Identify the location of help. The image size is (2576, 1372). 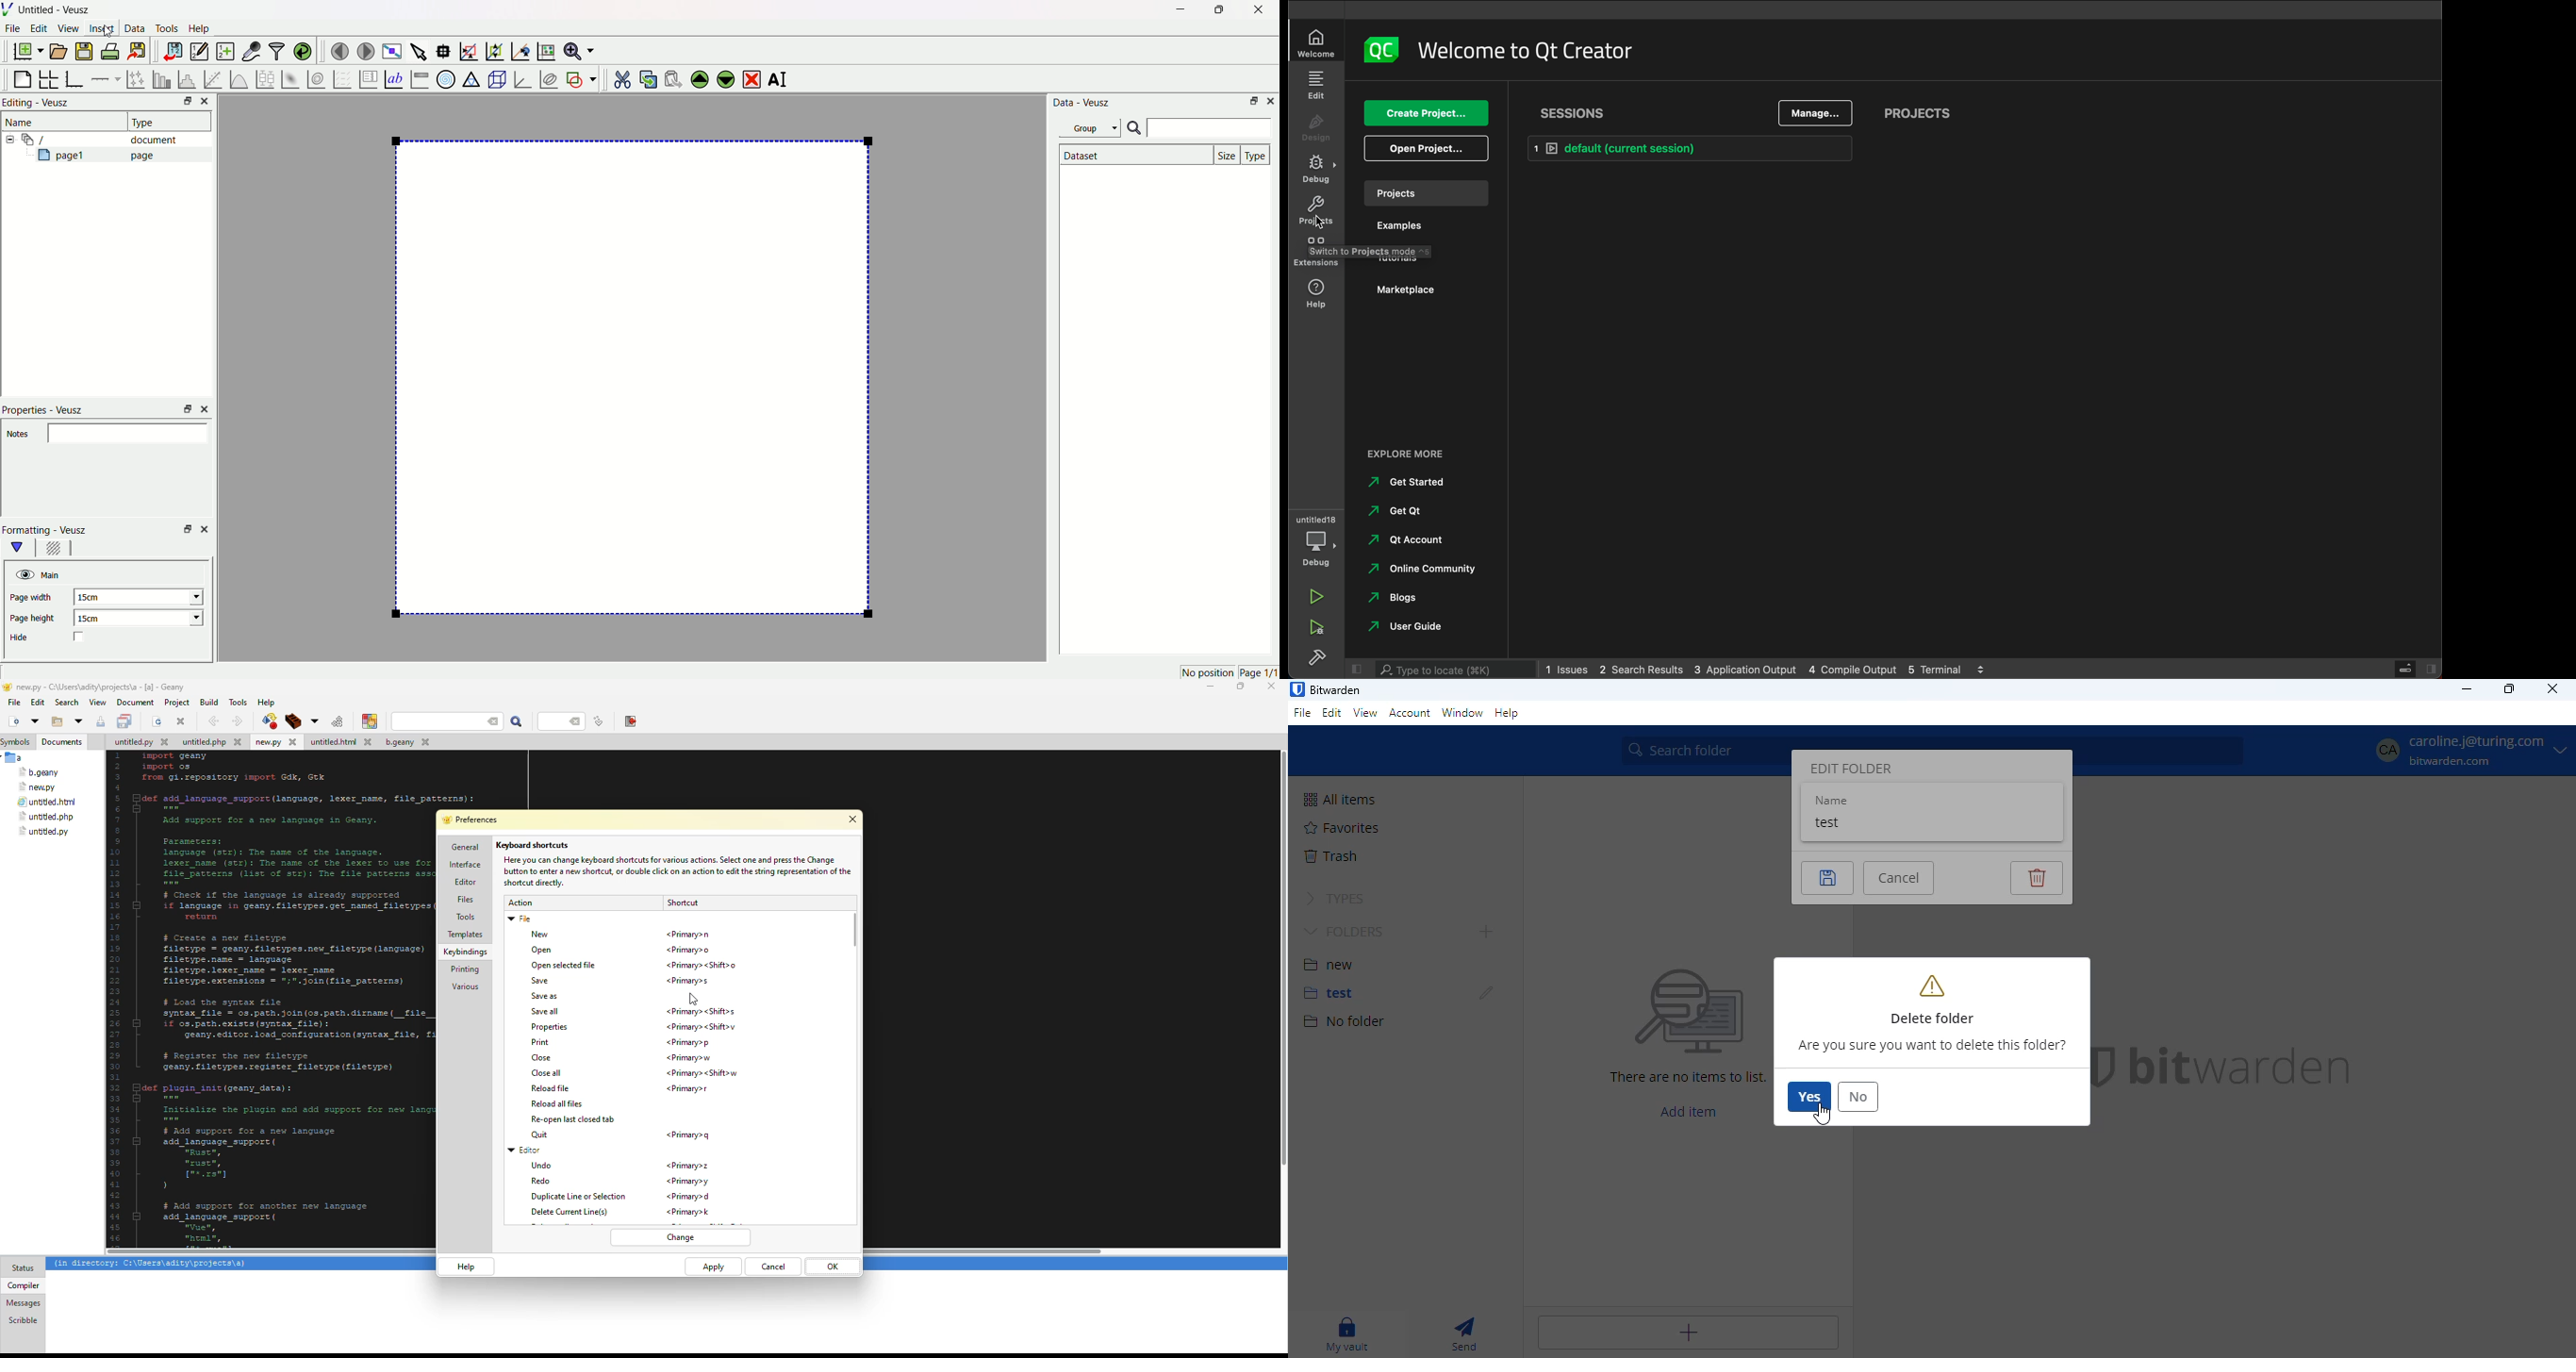
(464, 1267).